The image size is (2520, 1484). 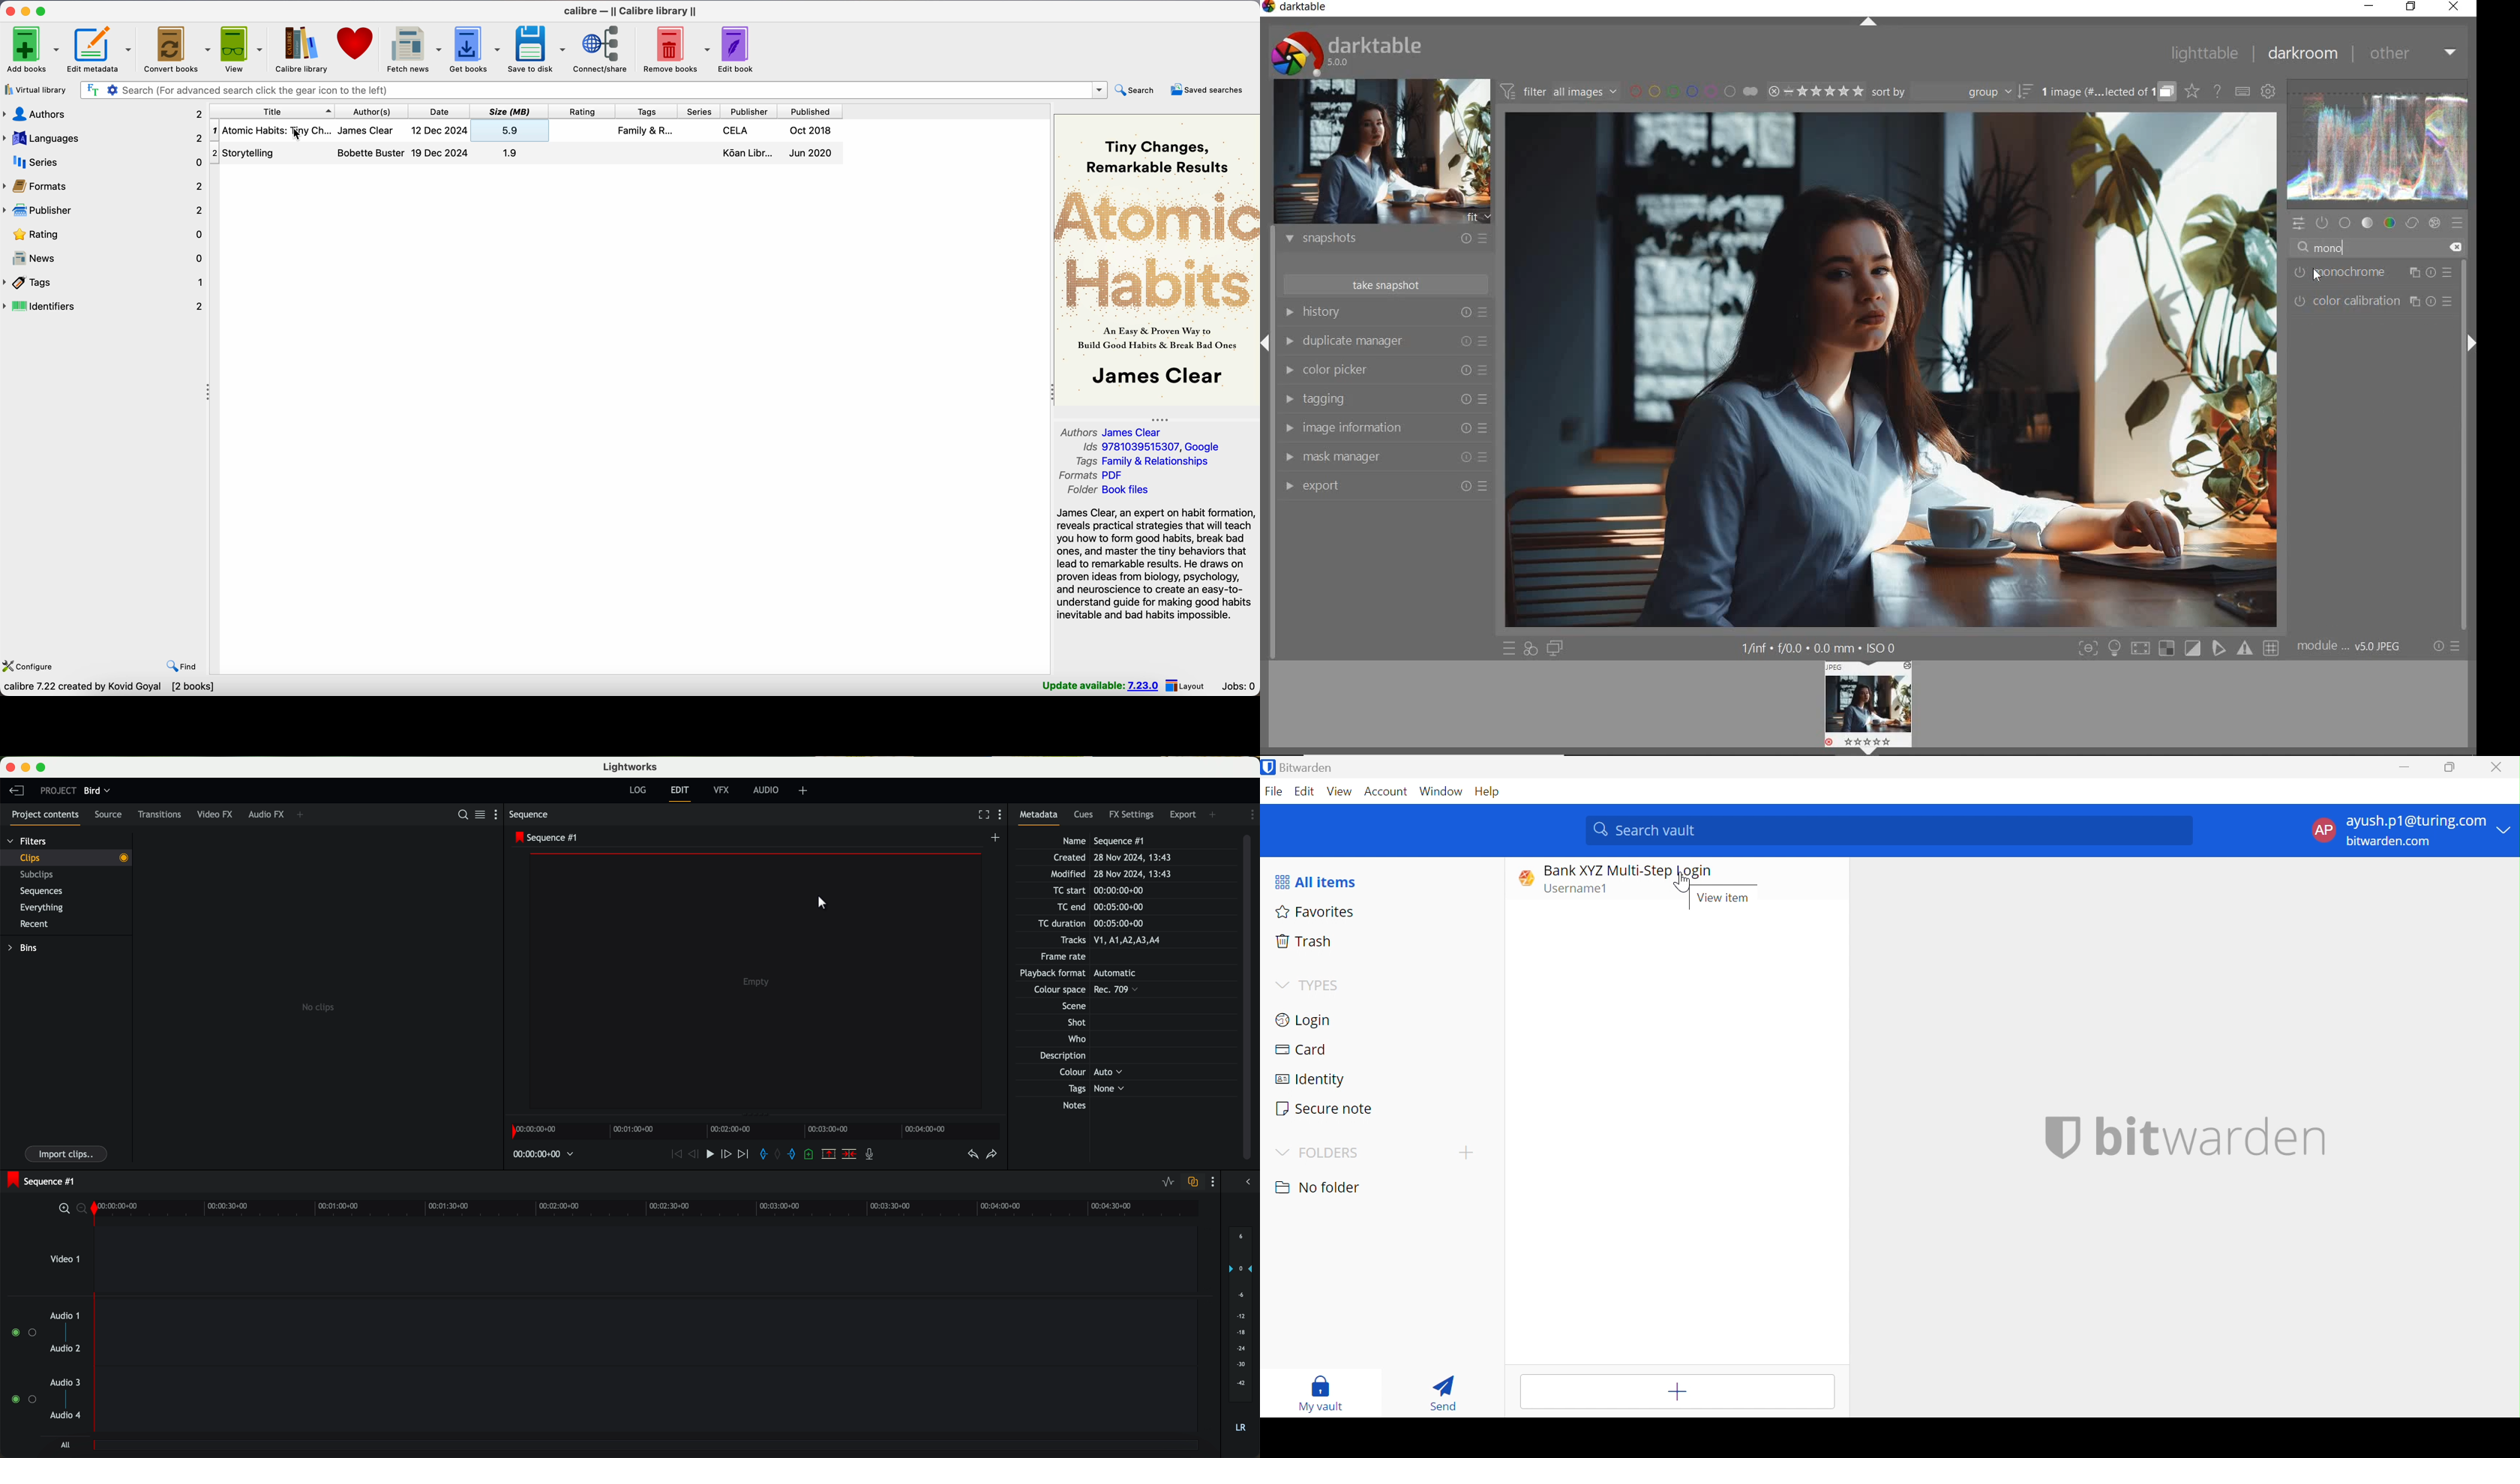 What do you see at coordinates (461, 814) in the screenshot?
I see `search for assets or bins` at bounding box center [461, 814].